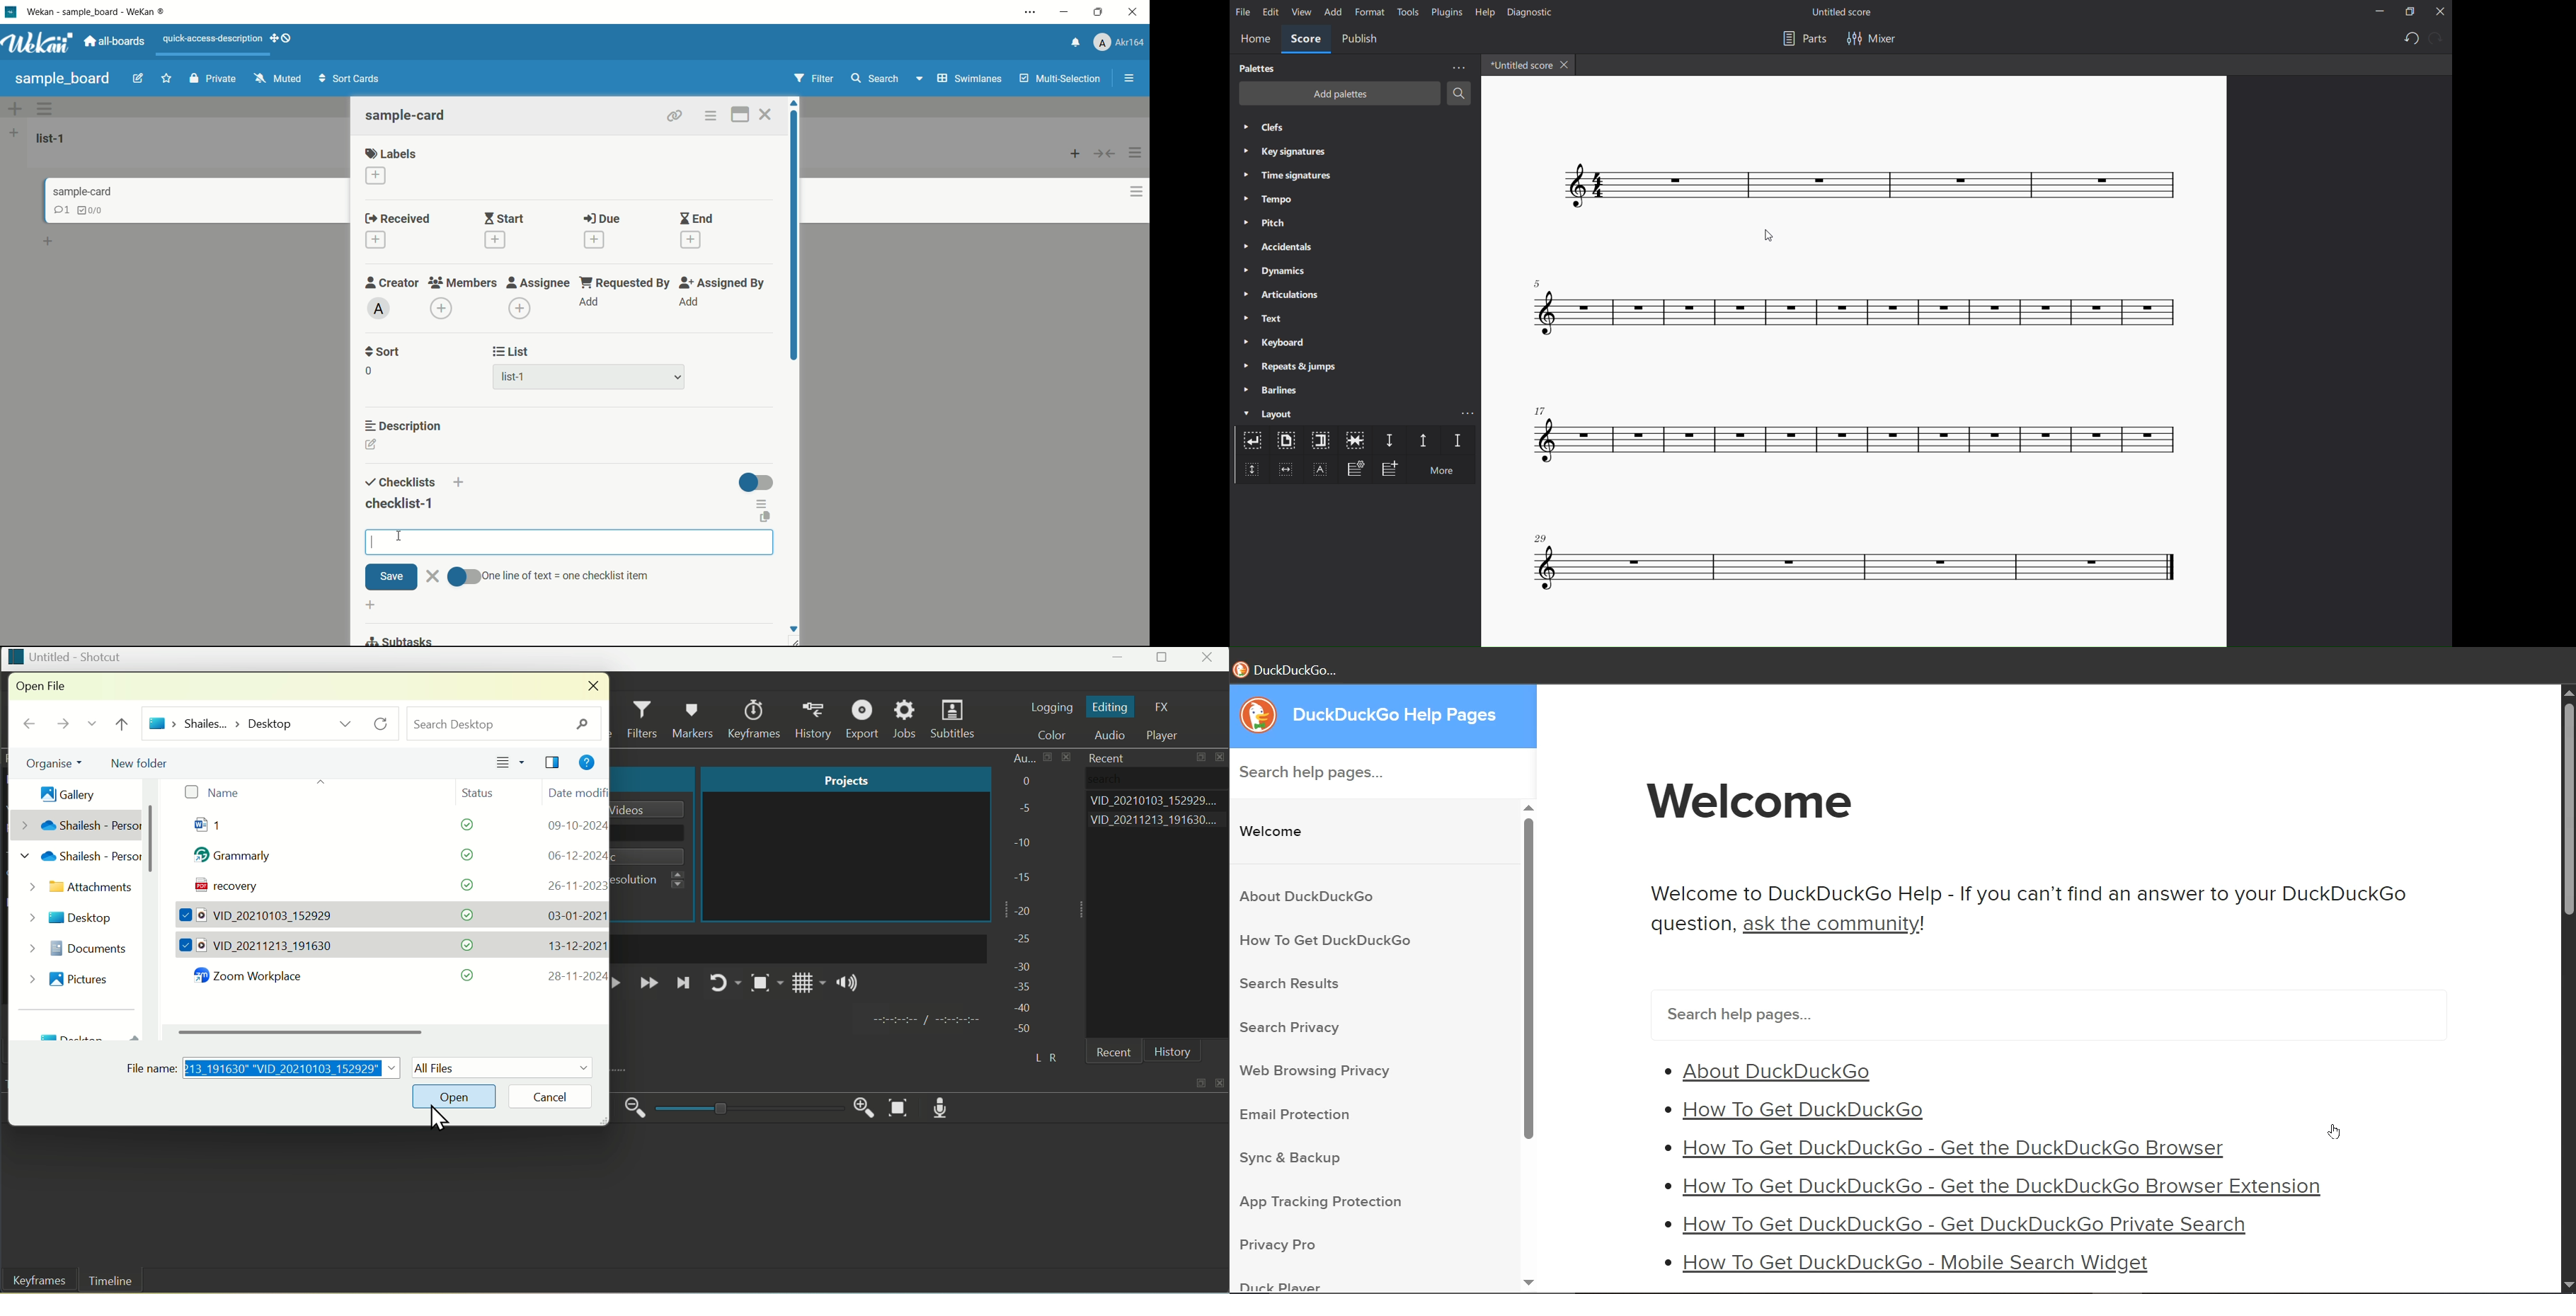 This screenshot has height=1316, width=2576. I want to click on add list, so click(14, 134).